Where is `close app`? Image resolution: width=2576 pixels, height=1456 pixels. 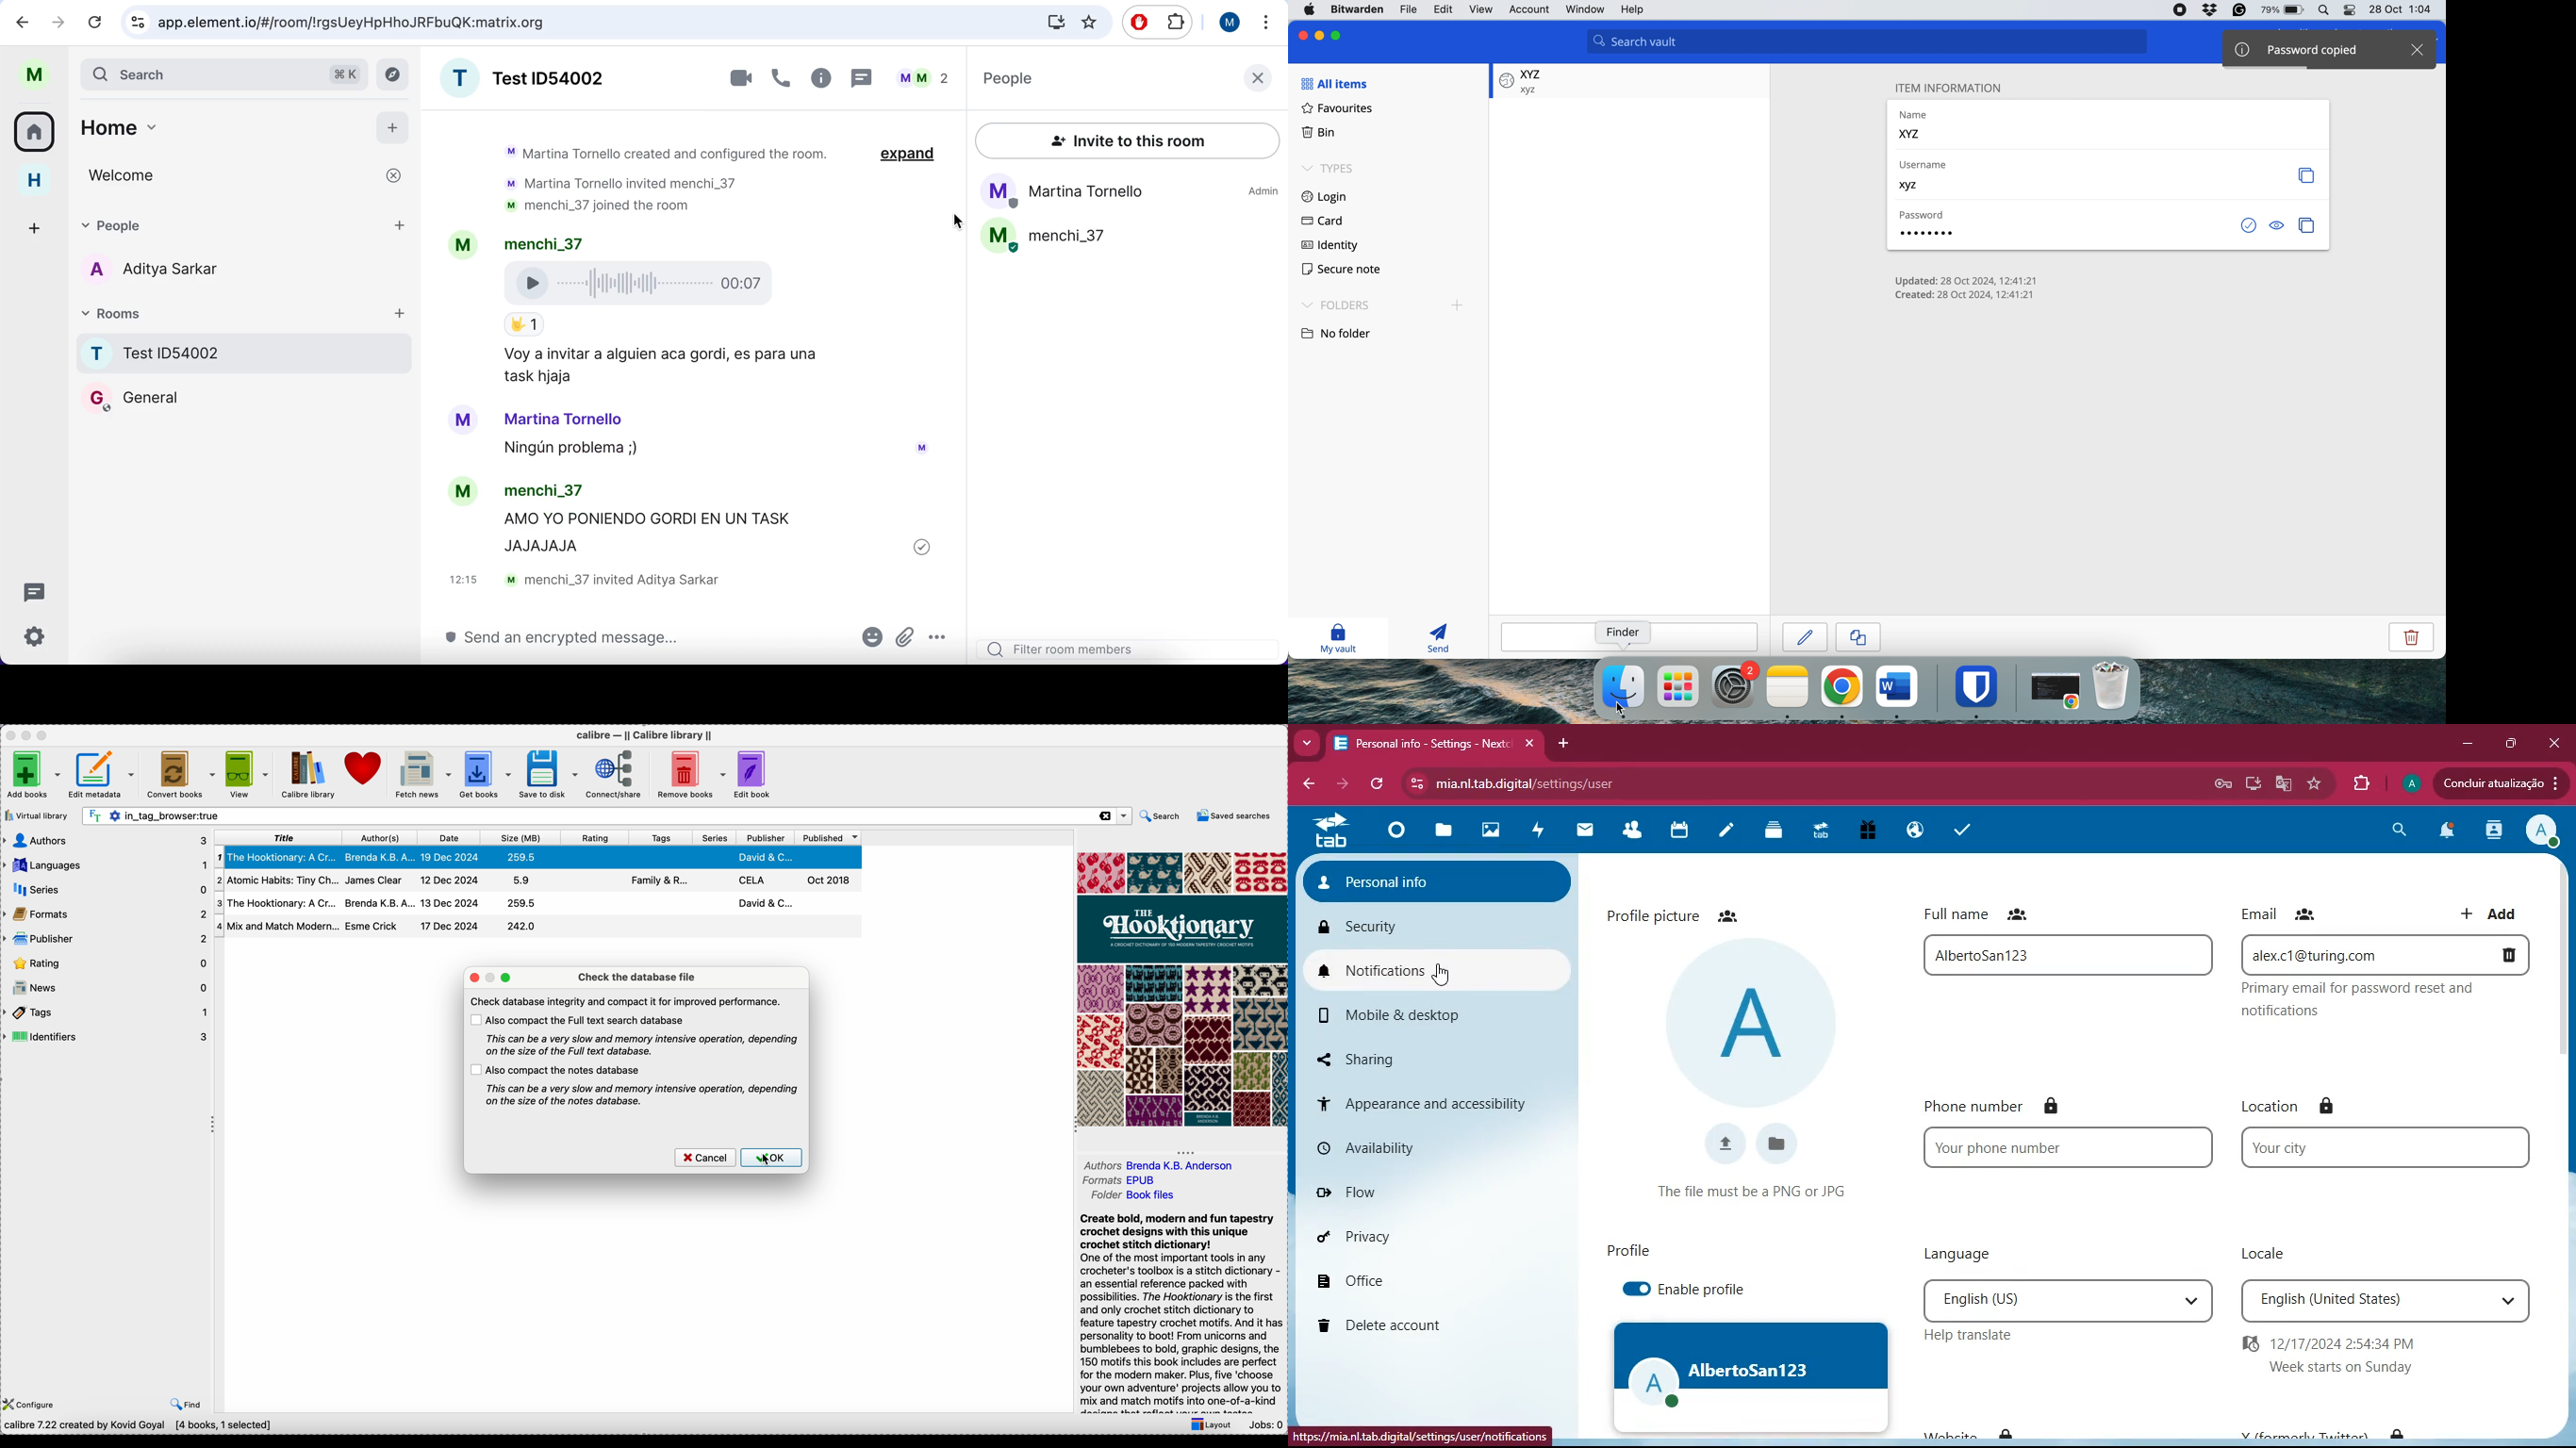 close app is located at coordinates (8, 735).